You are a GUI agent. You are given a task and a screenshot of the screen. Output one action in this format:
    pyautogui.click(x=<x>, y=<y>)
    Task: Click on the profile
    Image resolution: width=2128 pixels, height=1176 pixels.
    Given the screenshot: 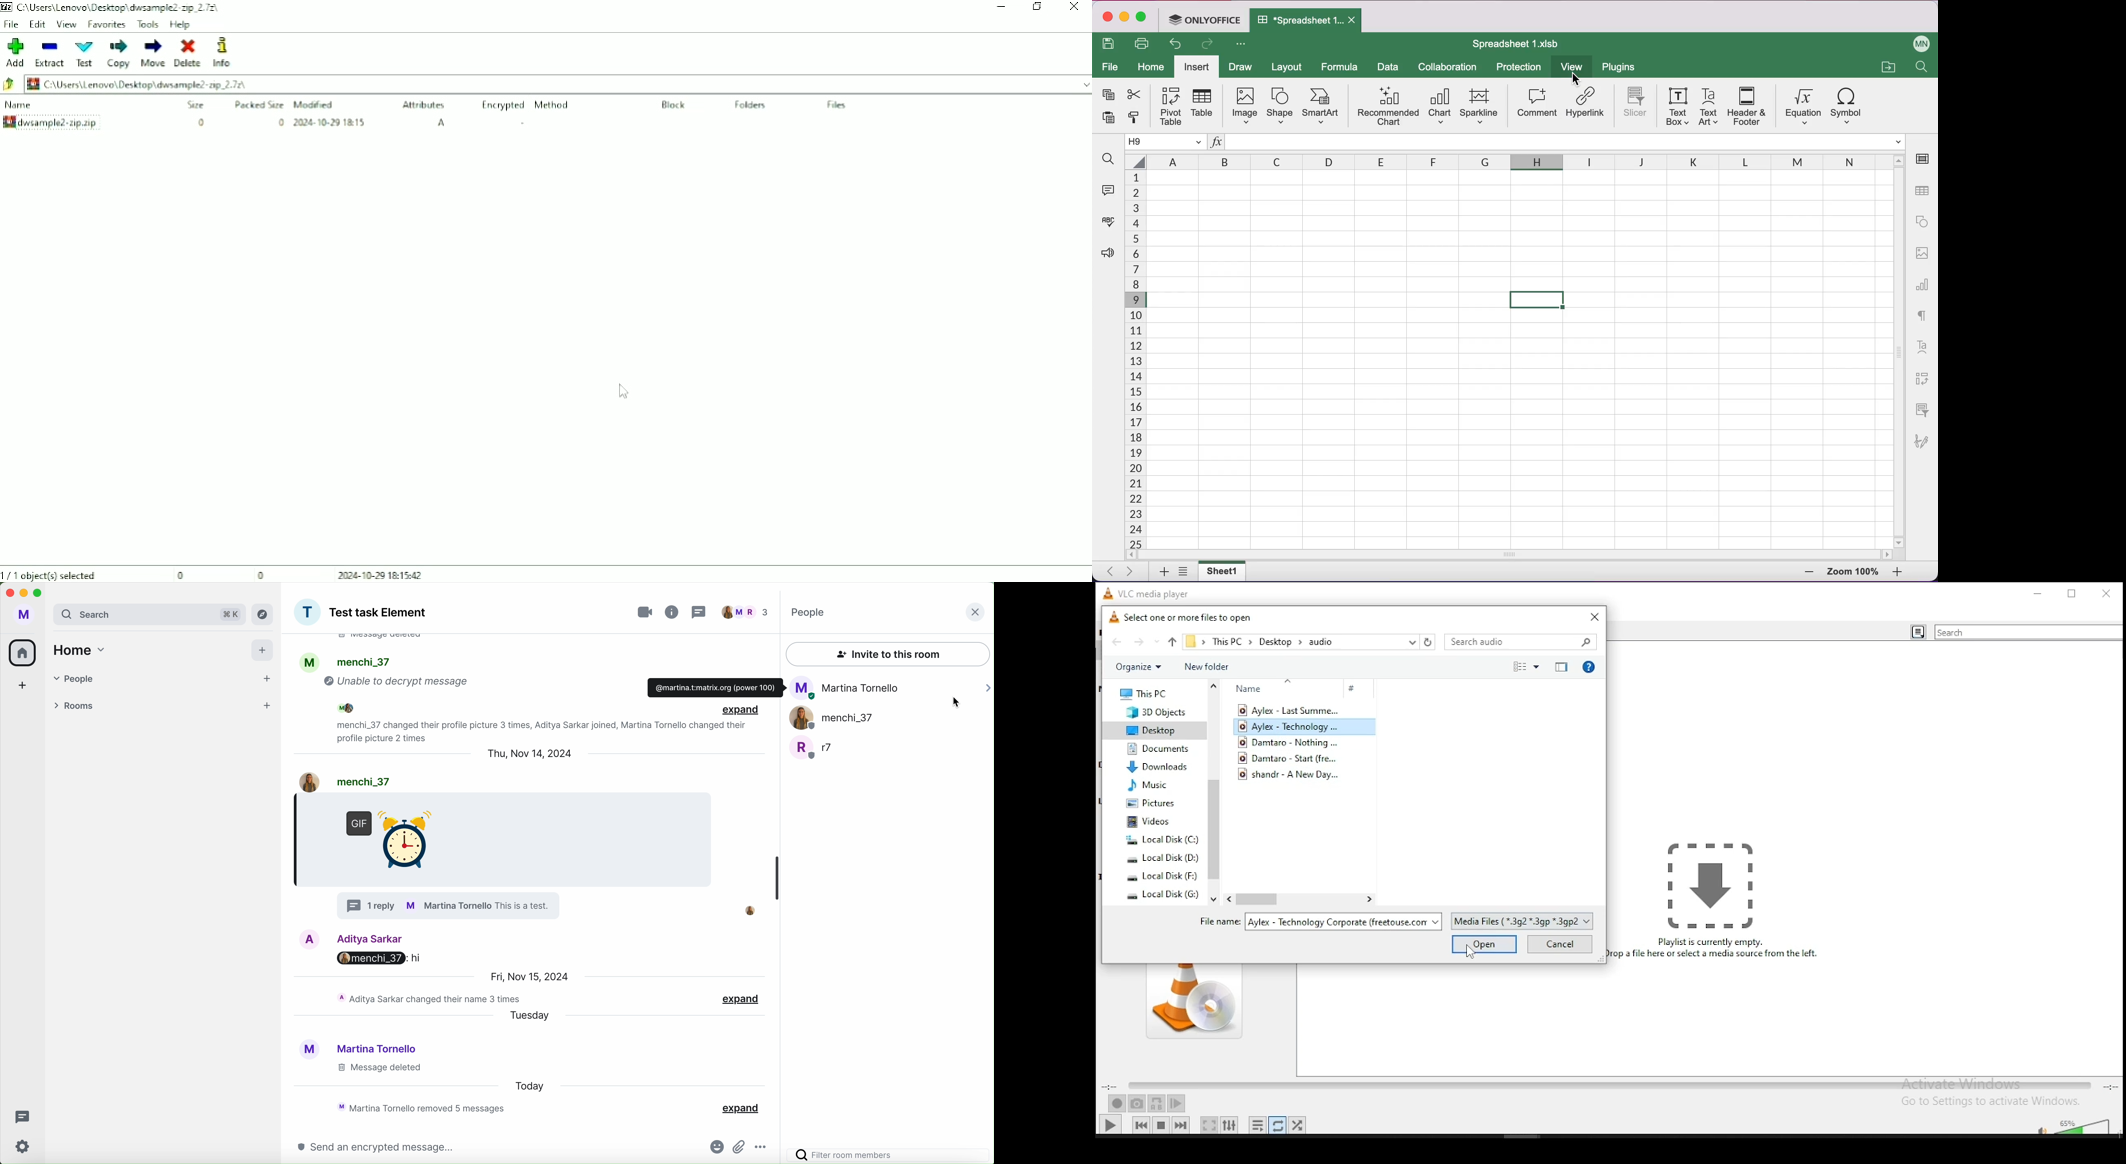 What is the action you would take?
    pyautogui.click(x=311, y=662)
    